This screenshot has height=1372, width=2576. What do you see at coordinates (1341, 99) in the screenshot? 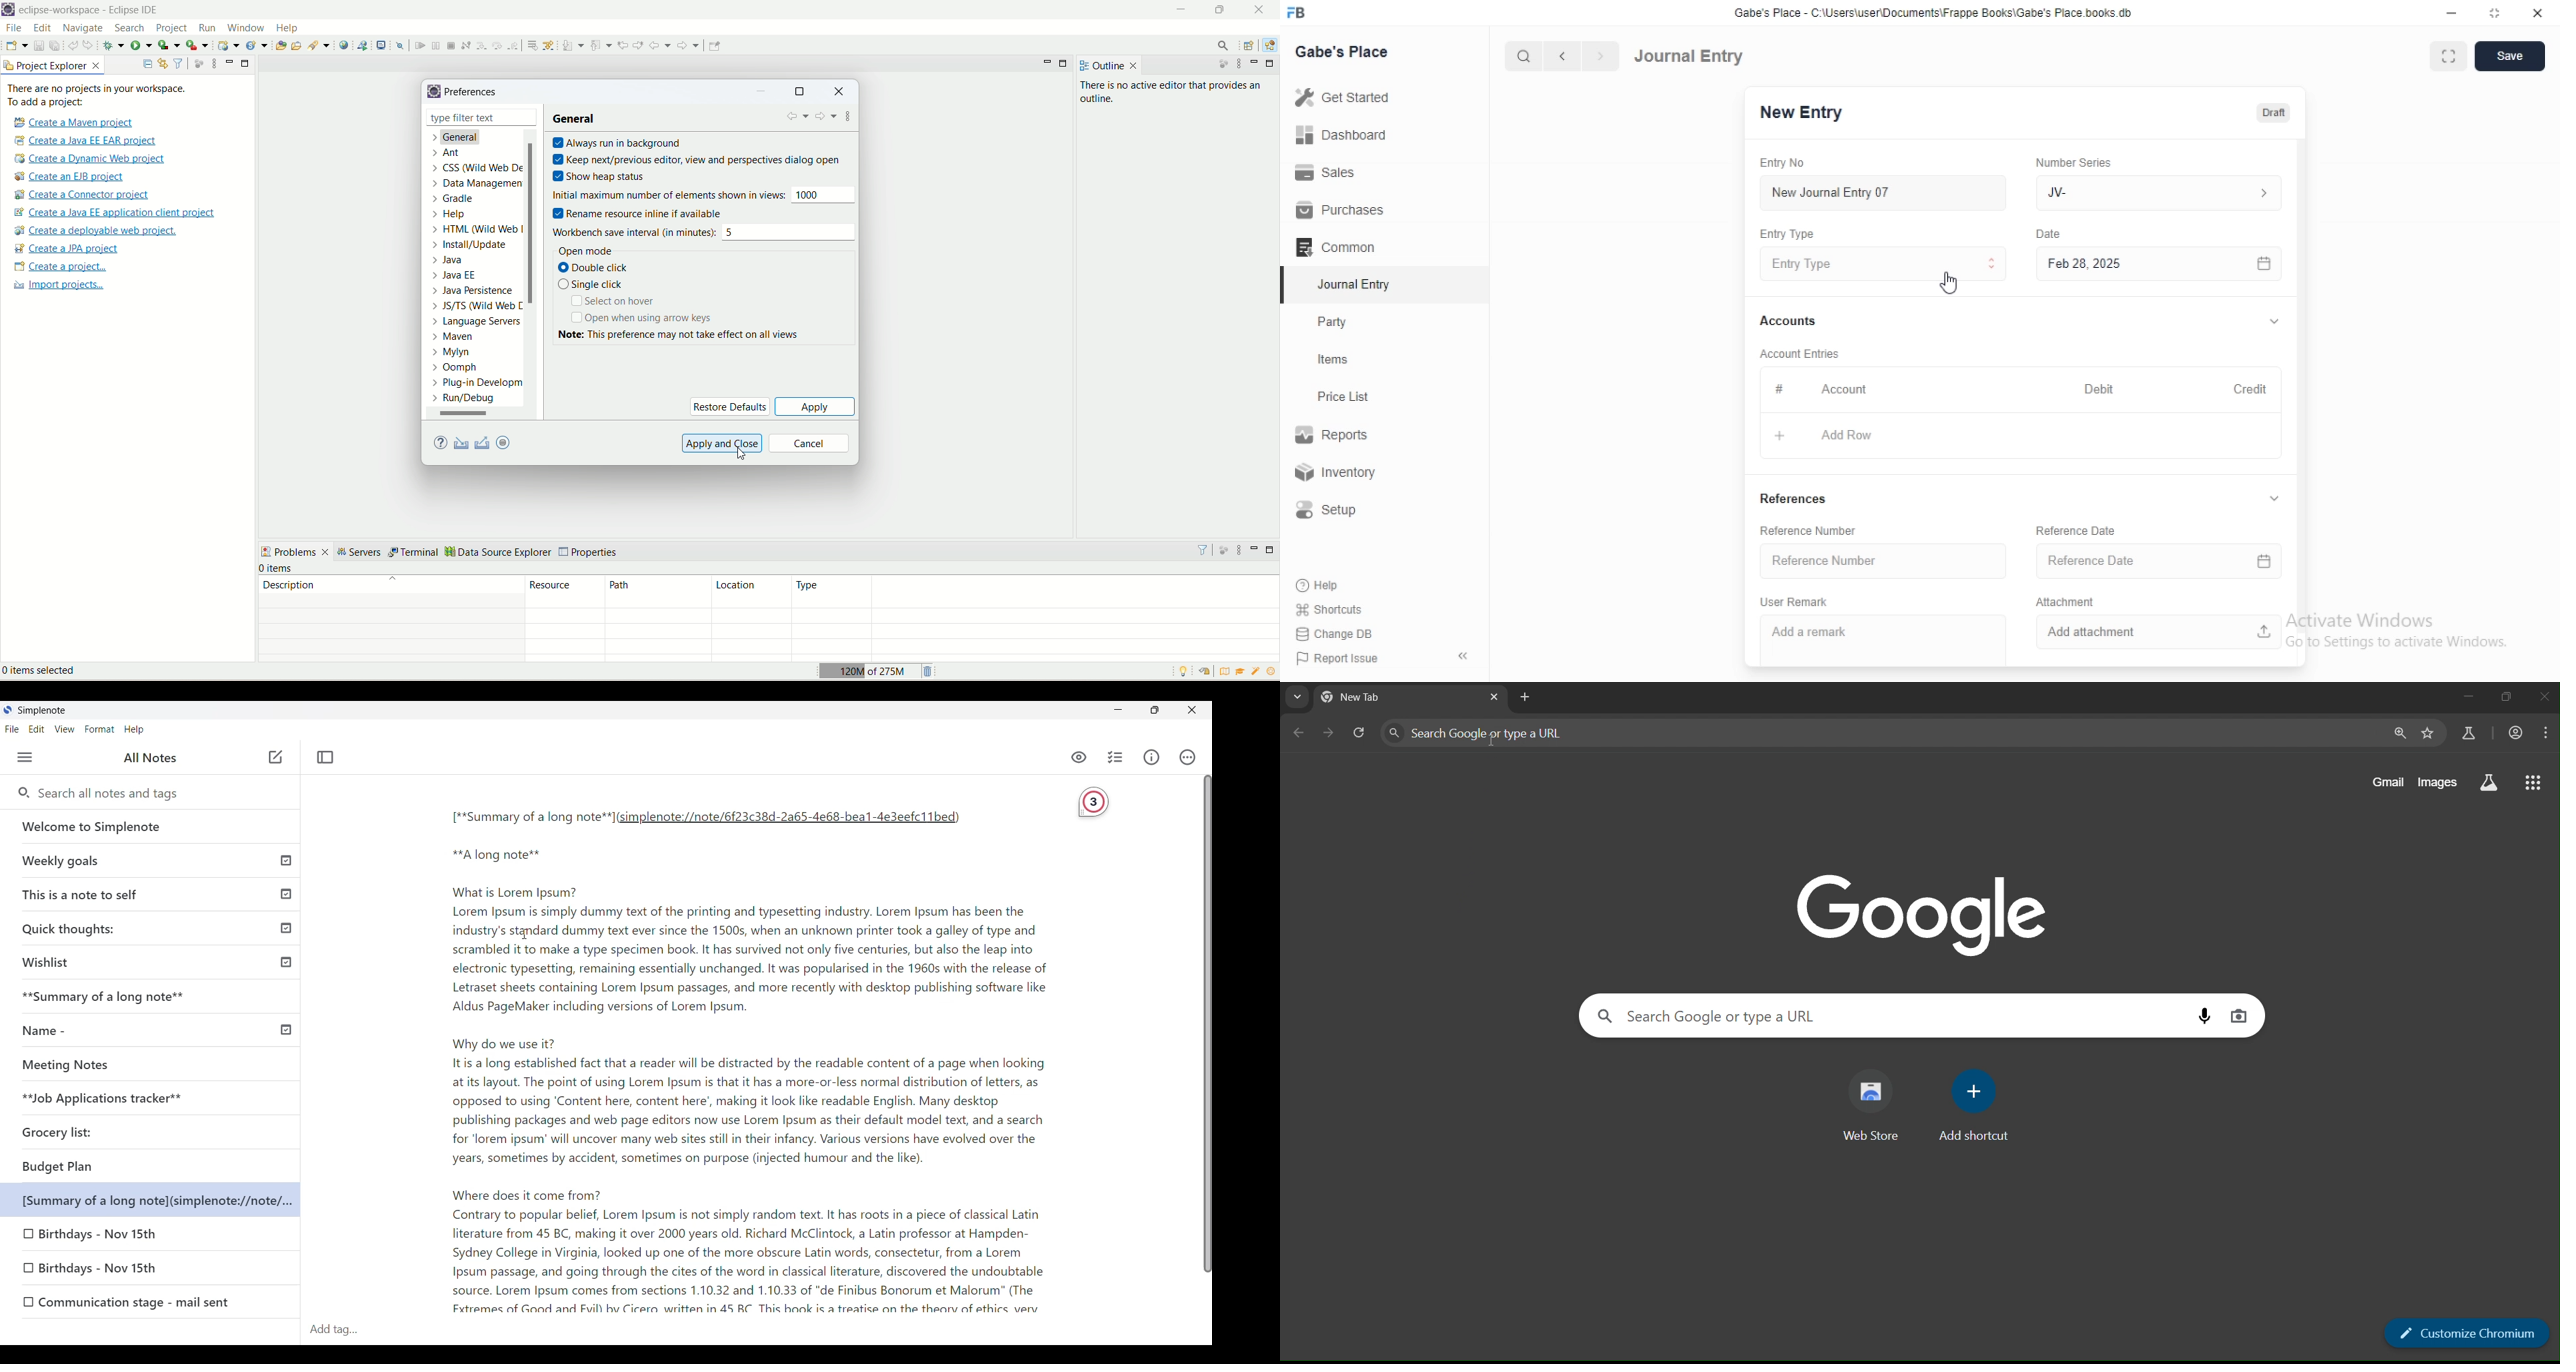
I see `Get Started` at bounding box center [1341, 99].